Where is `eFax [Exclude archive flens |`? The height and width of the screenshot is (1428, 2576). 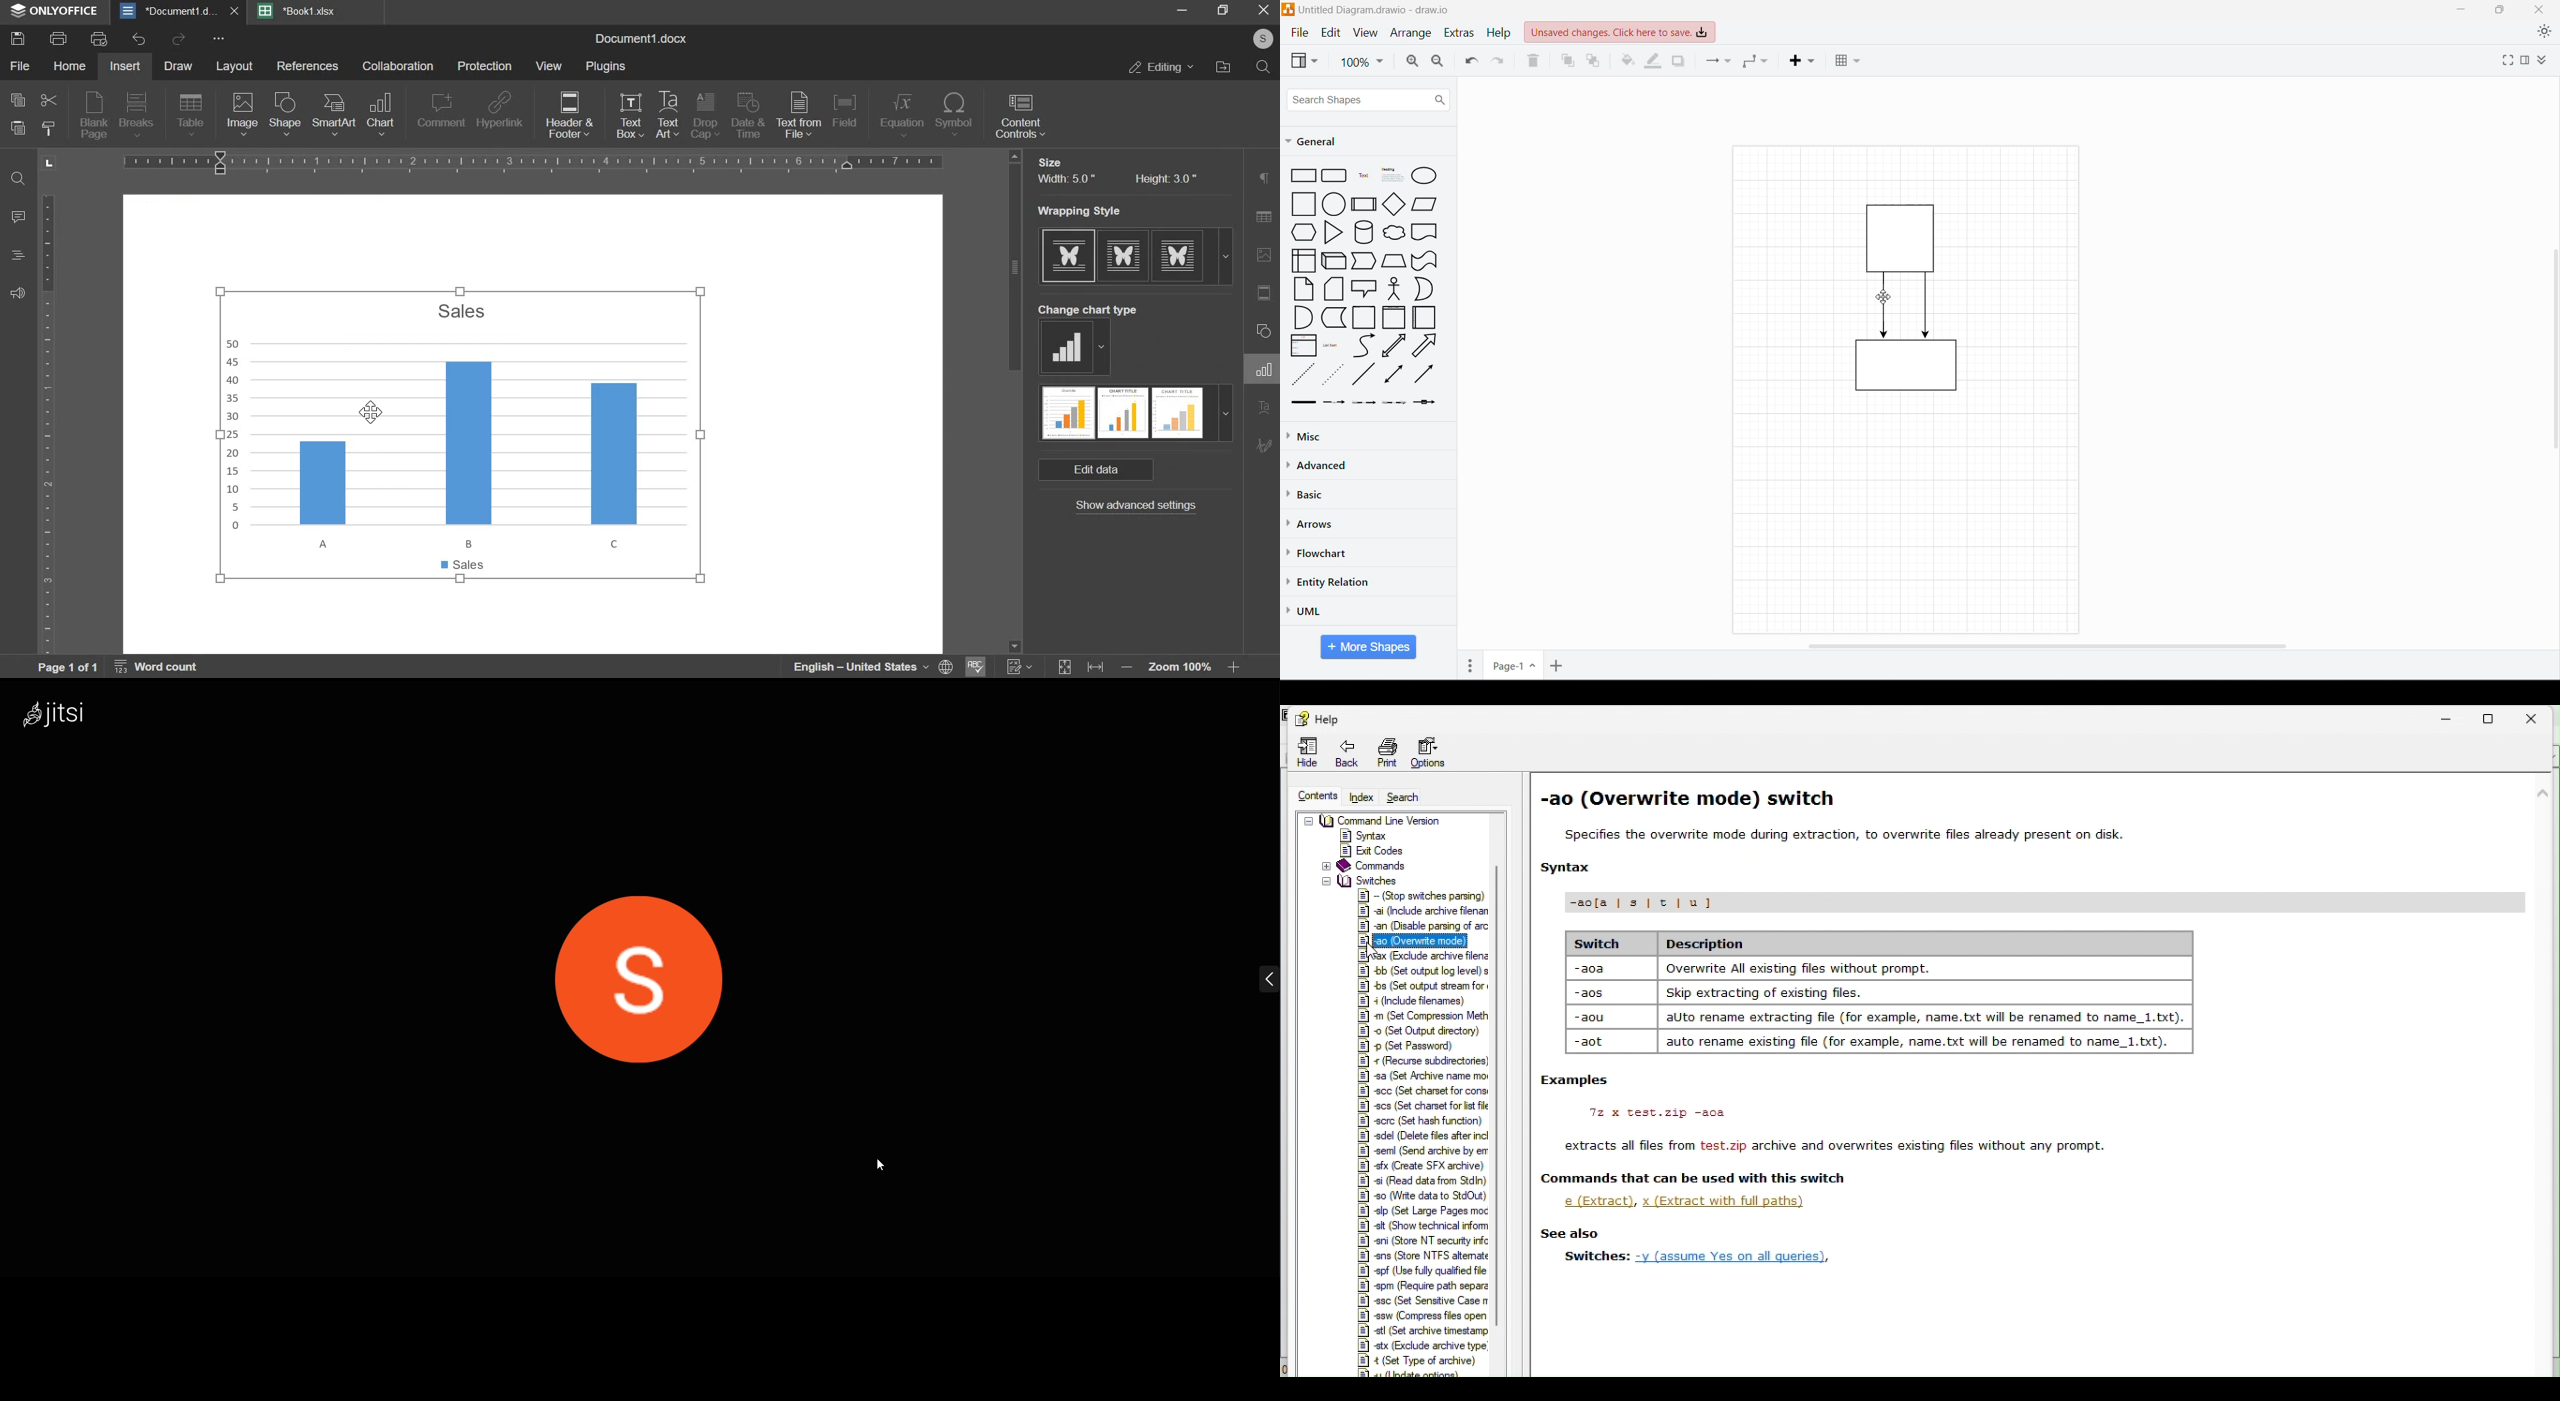
eFax [Exclude archive flens | is located at coordinates (1415, 956).